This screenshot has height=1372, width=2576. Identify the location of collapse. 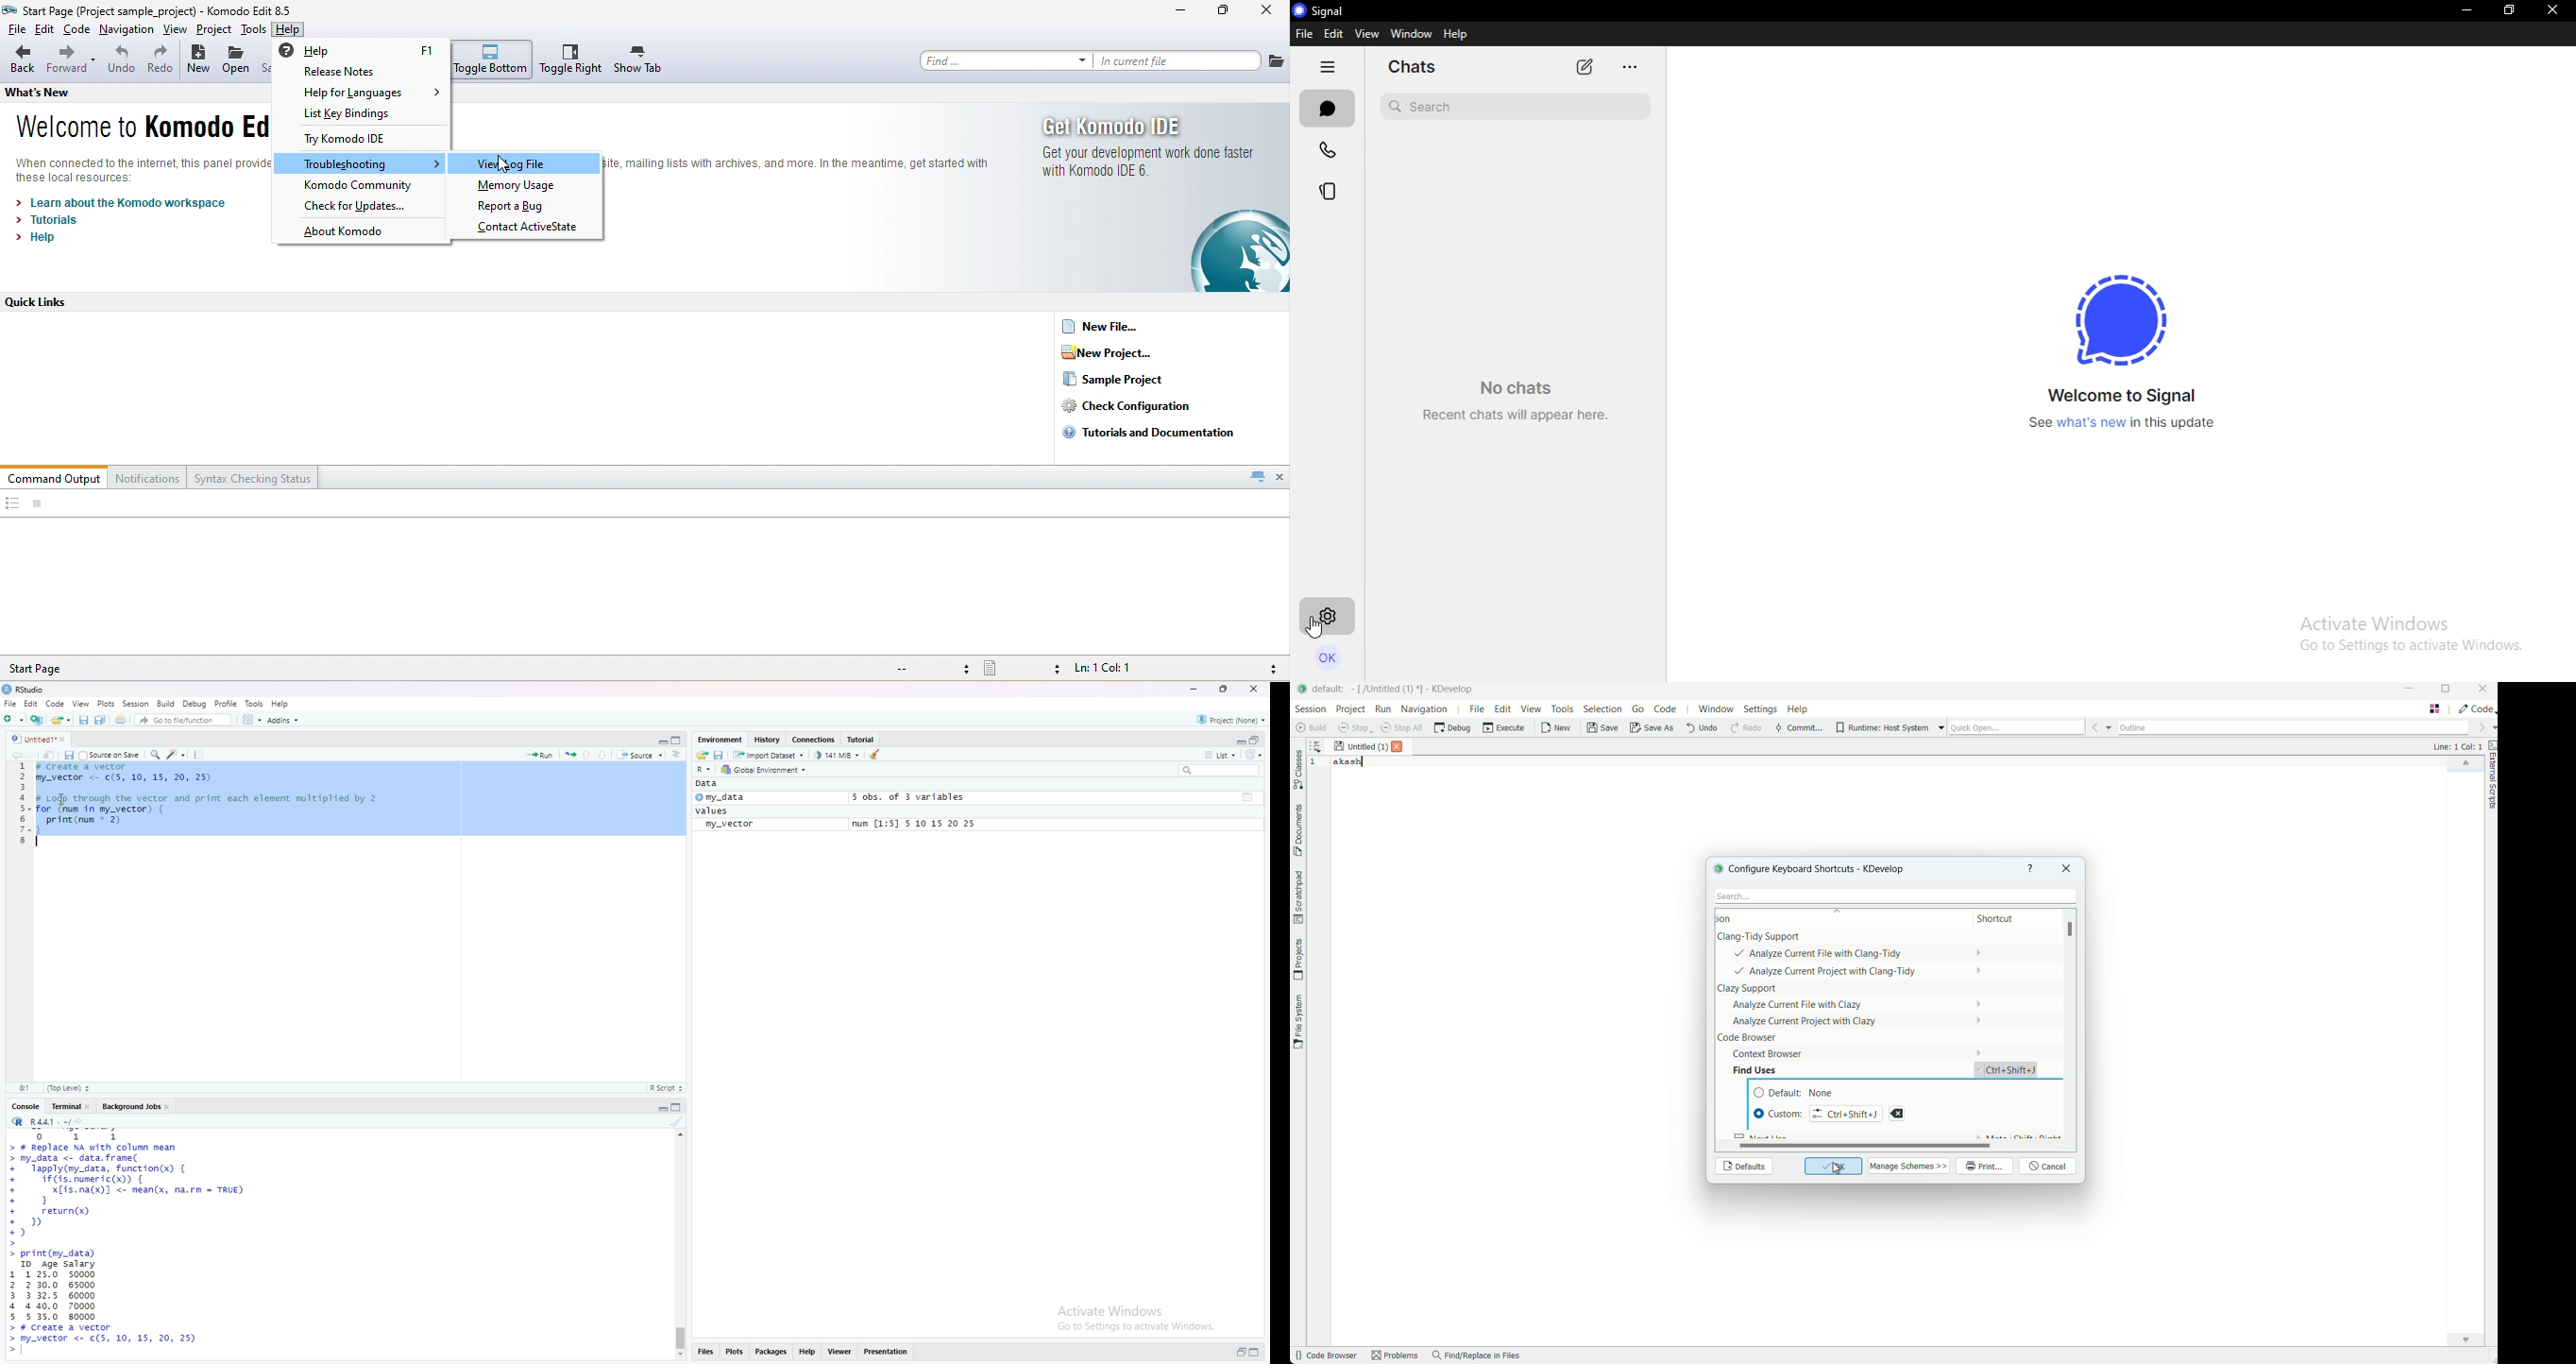
(1258, 1352).